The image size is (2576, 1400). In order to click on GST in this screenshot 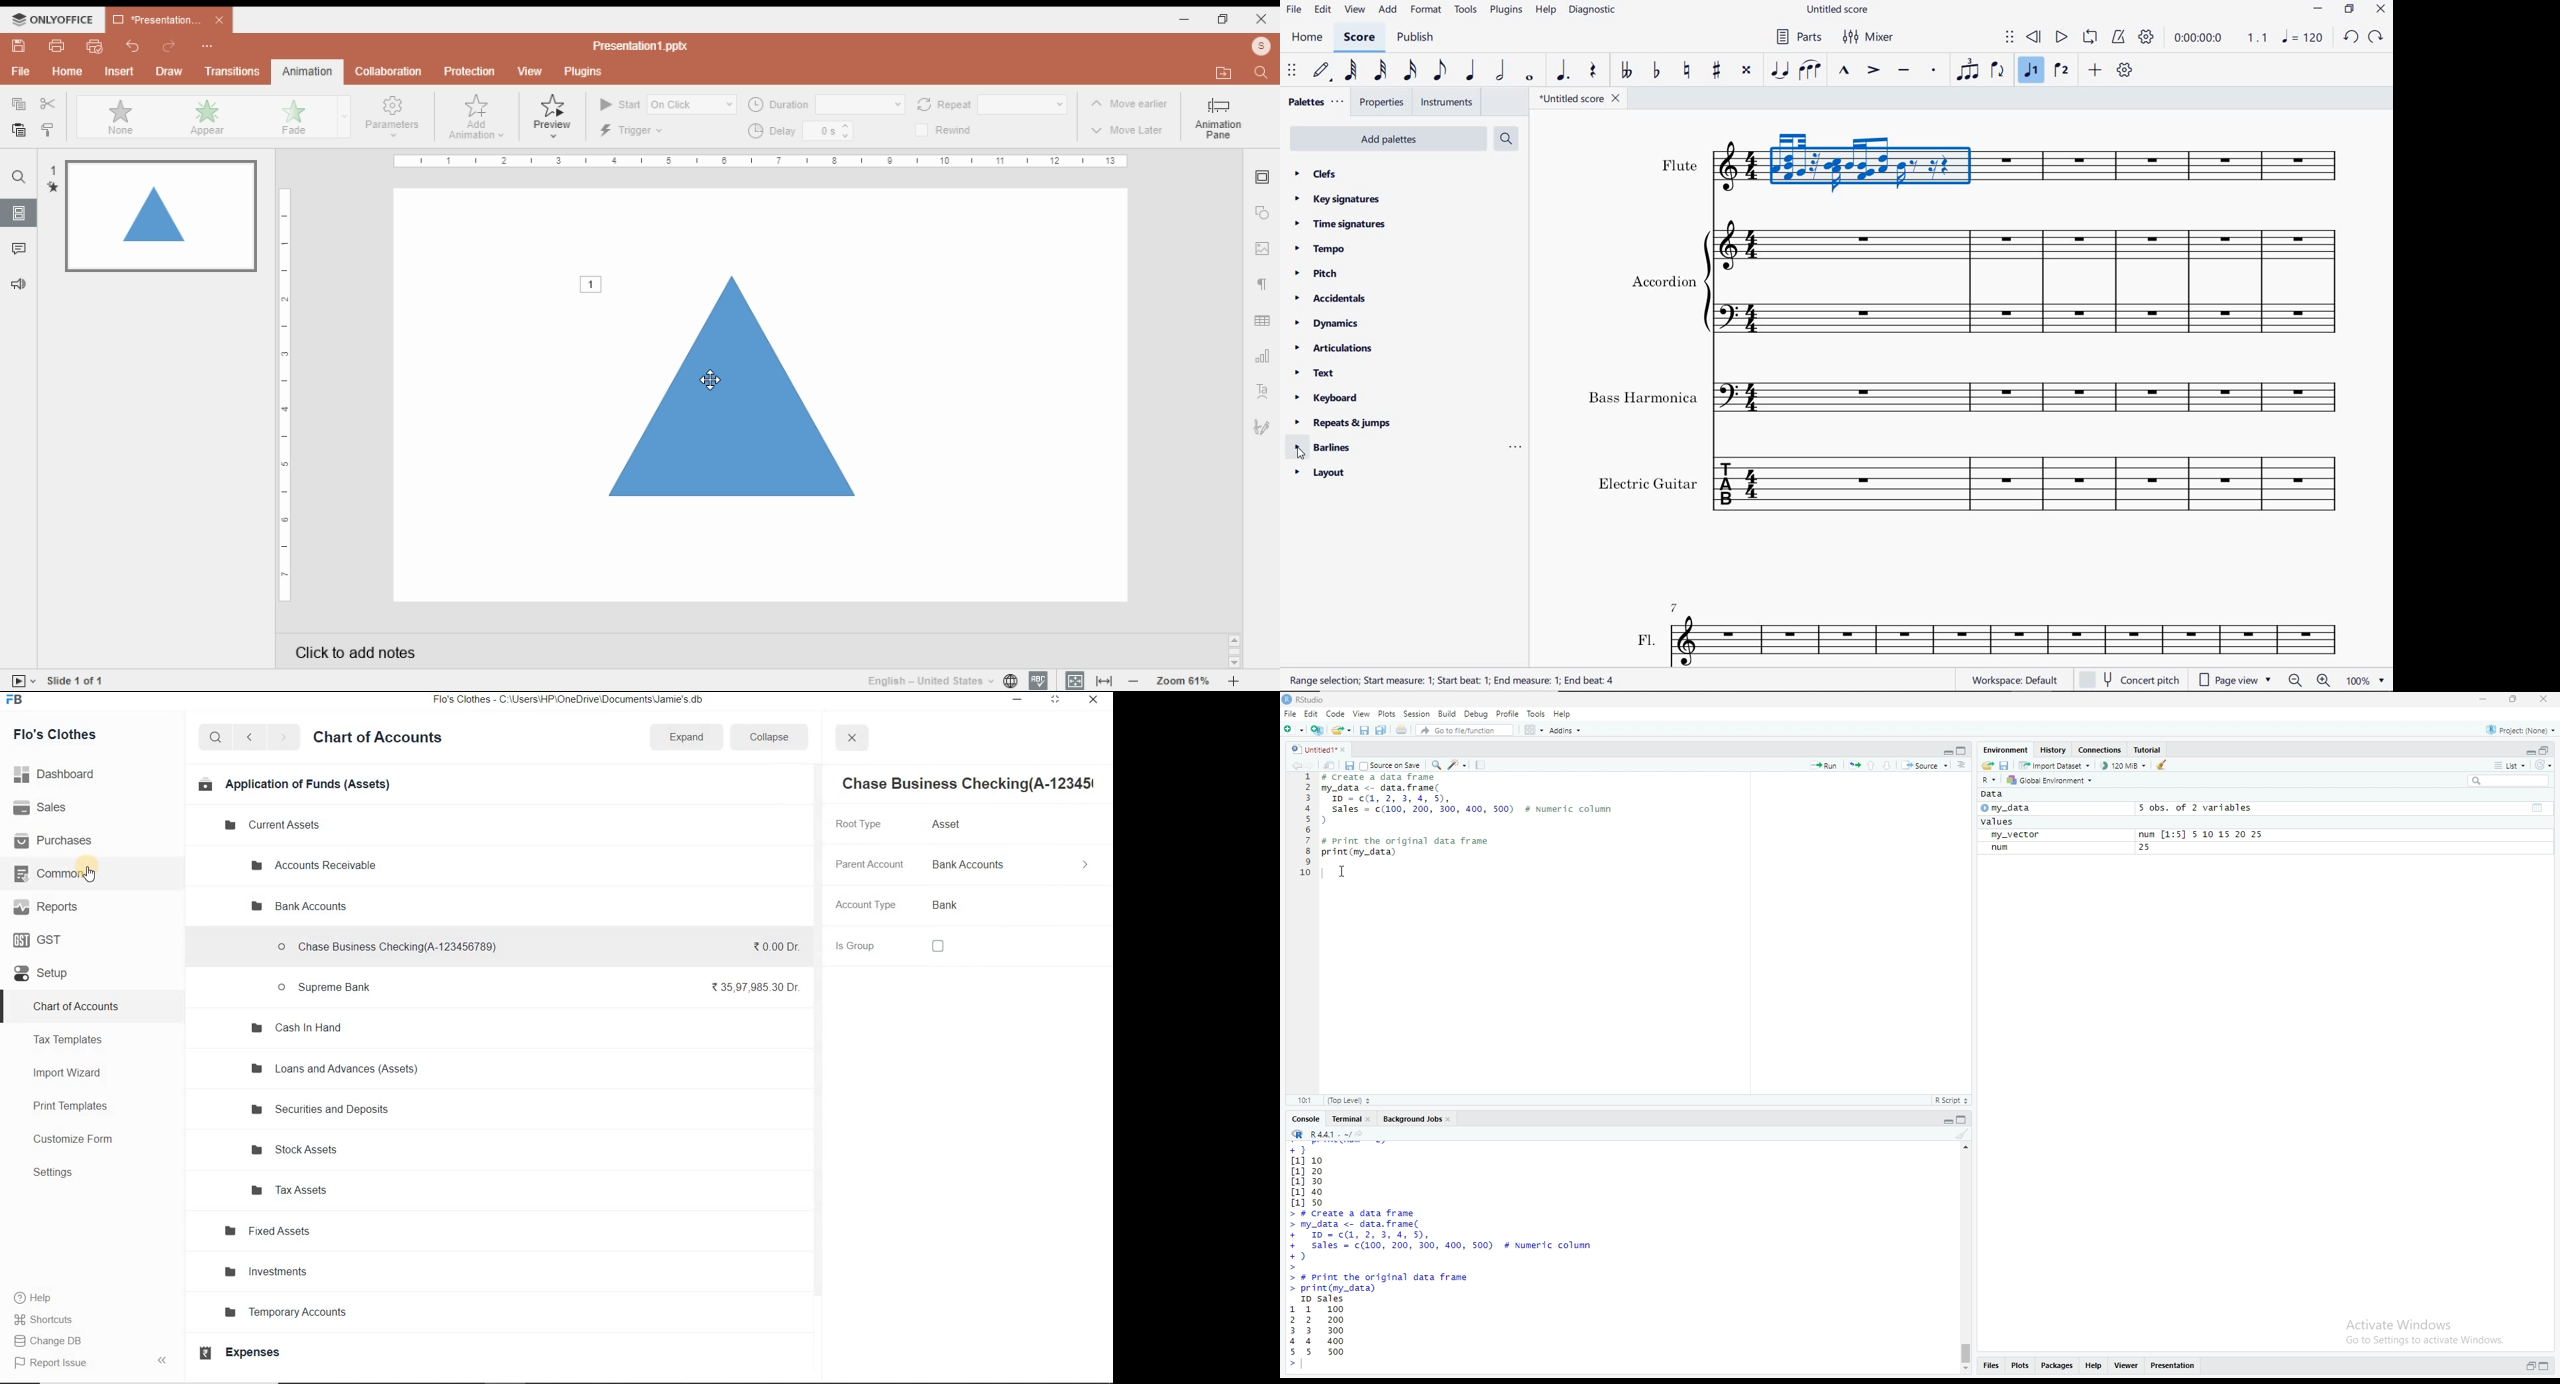, I will do `click(43, 939)`.